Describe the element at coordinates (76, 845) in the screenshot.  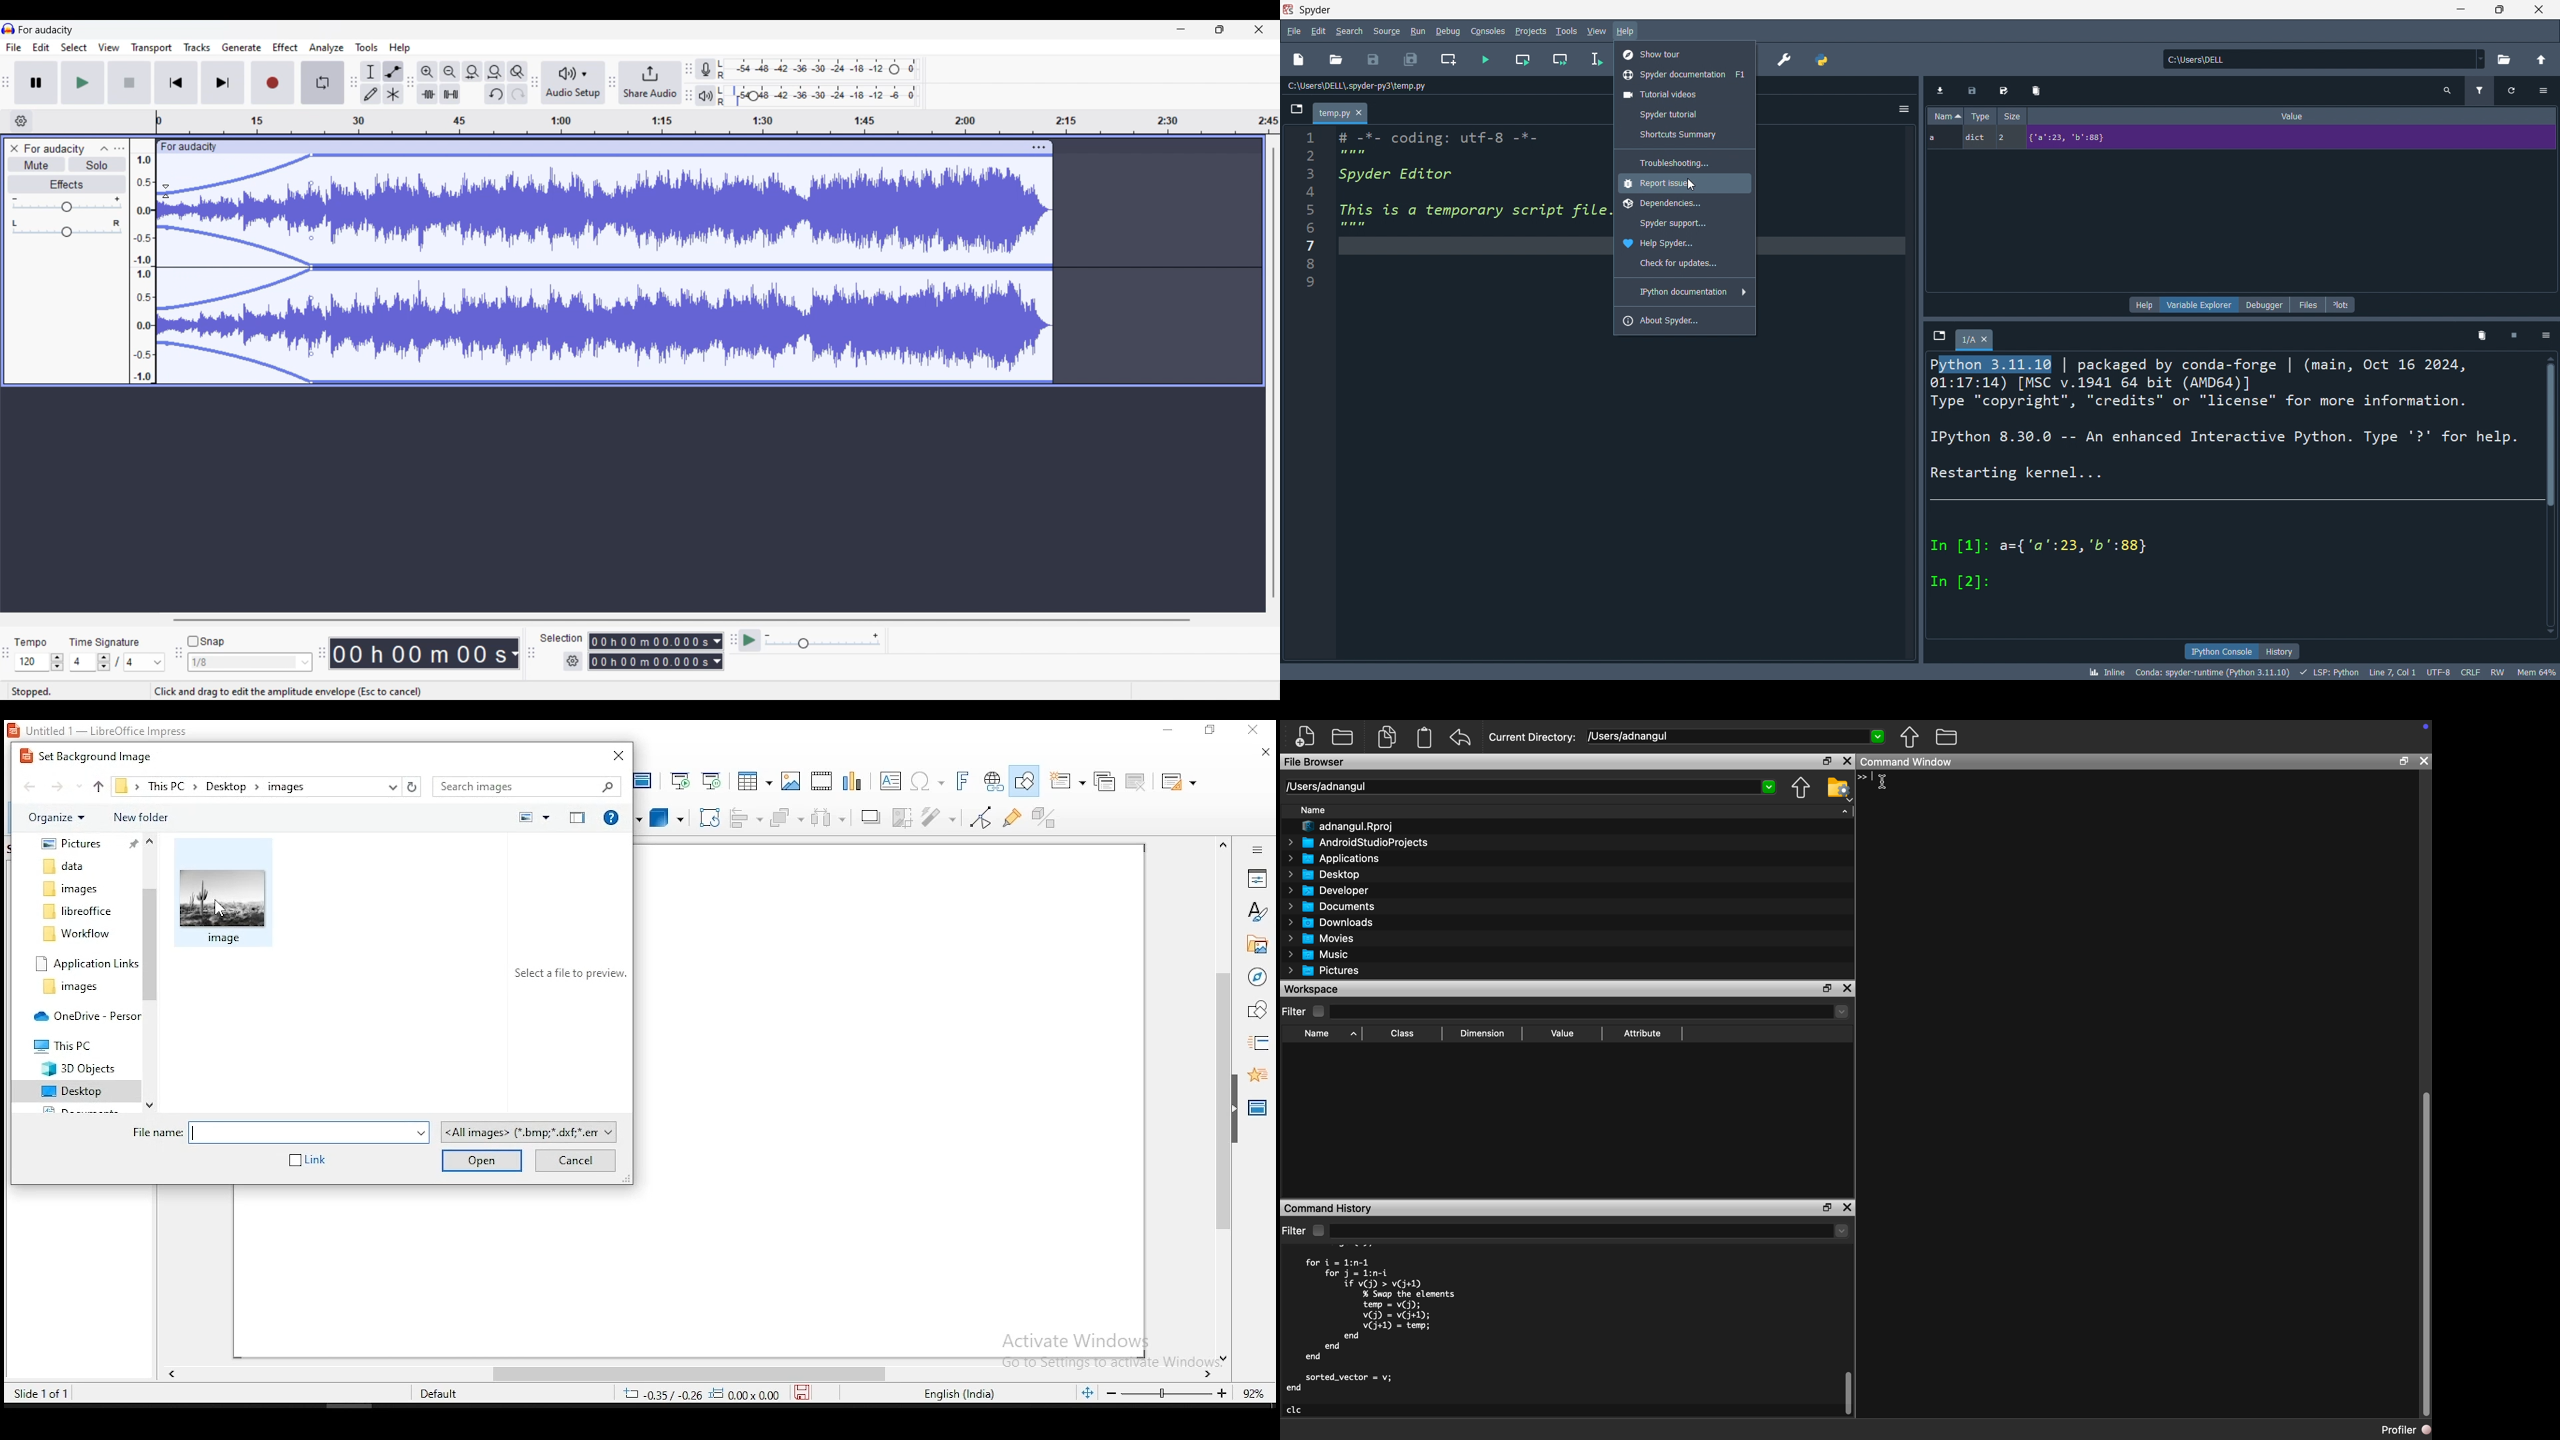
I see `pictures` at that location.